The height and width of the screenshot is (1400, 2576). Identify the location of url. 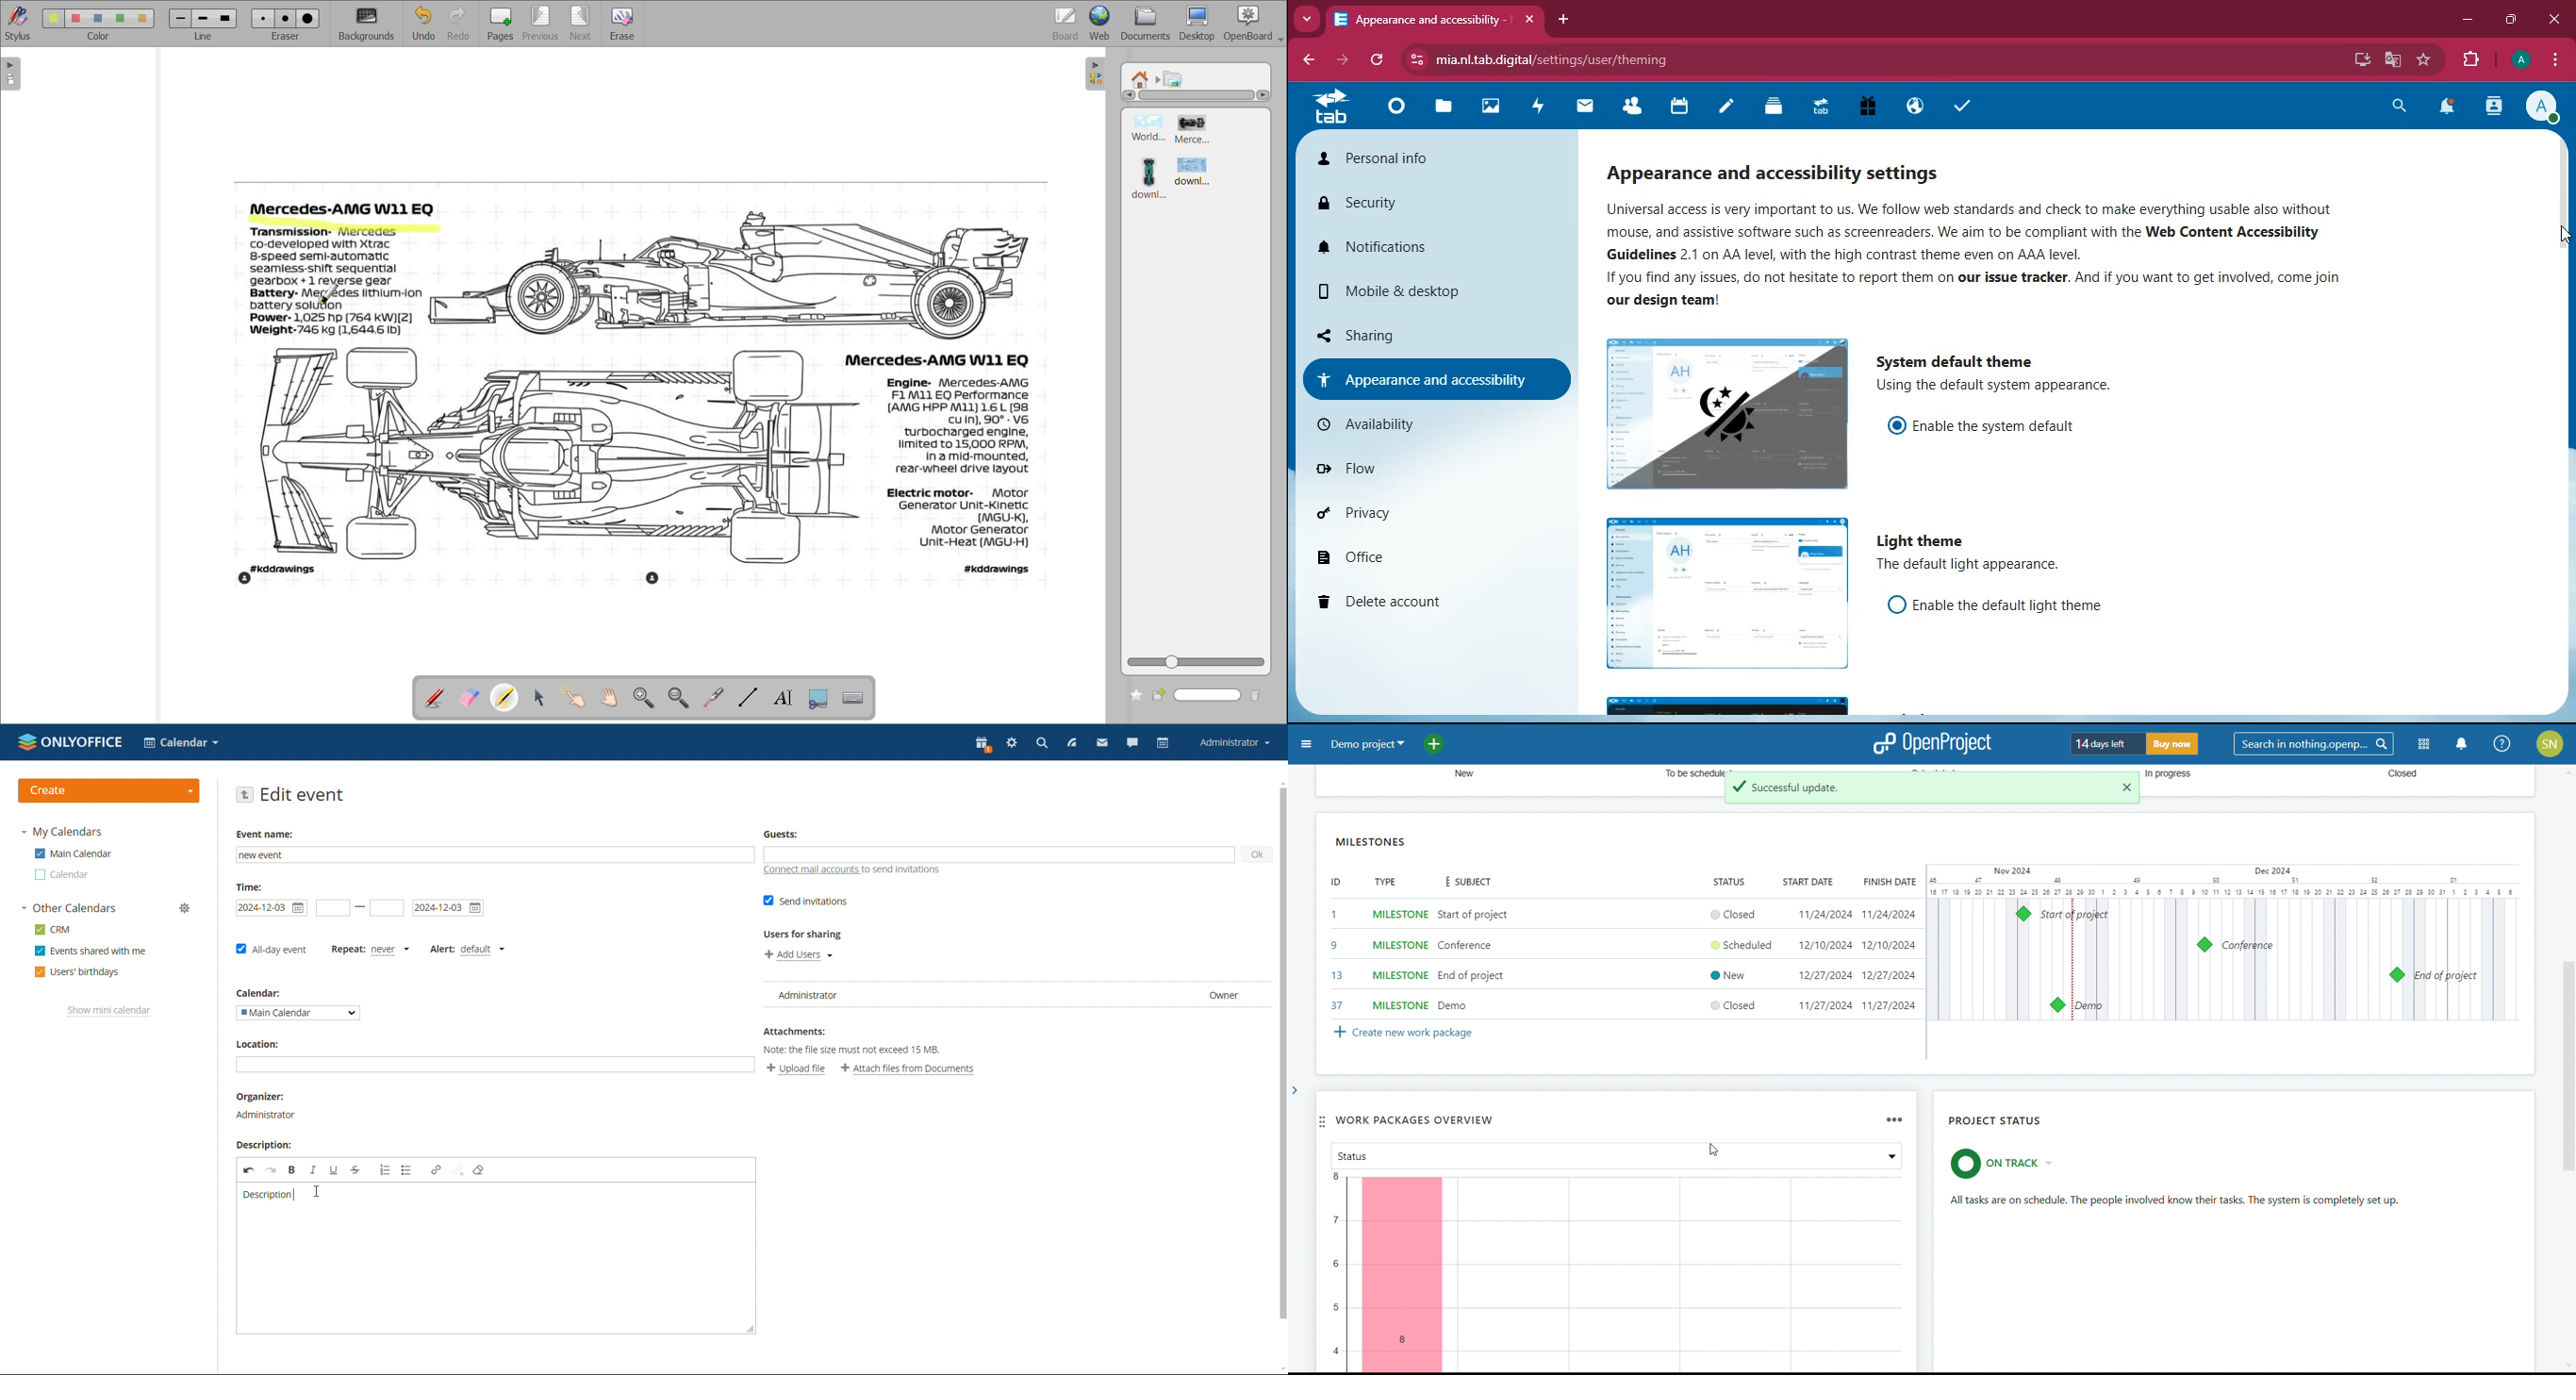
(1566, 57).